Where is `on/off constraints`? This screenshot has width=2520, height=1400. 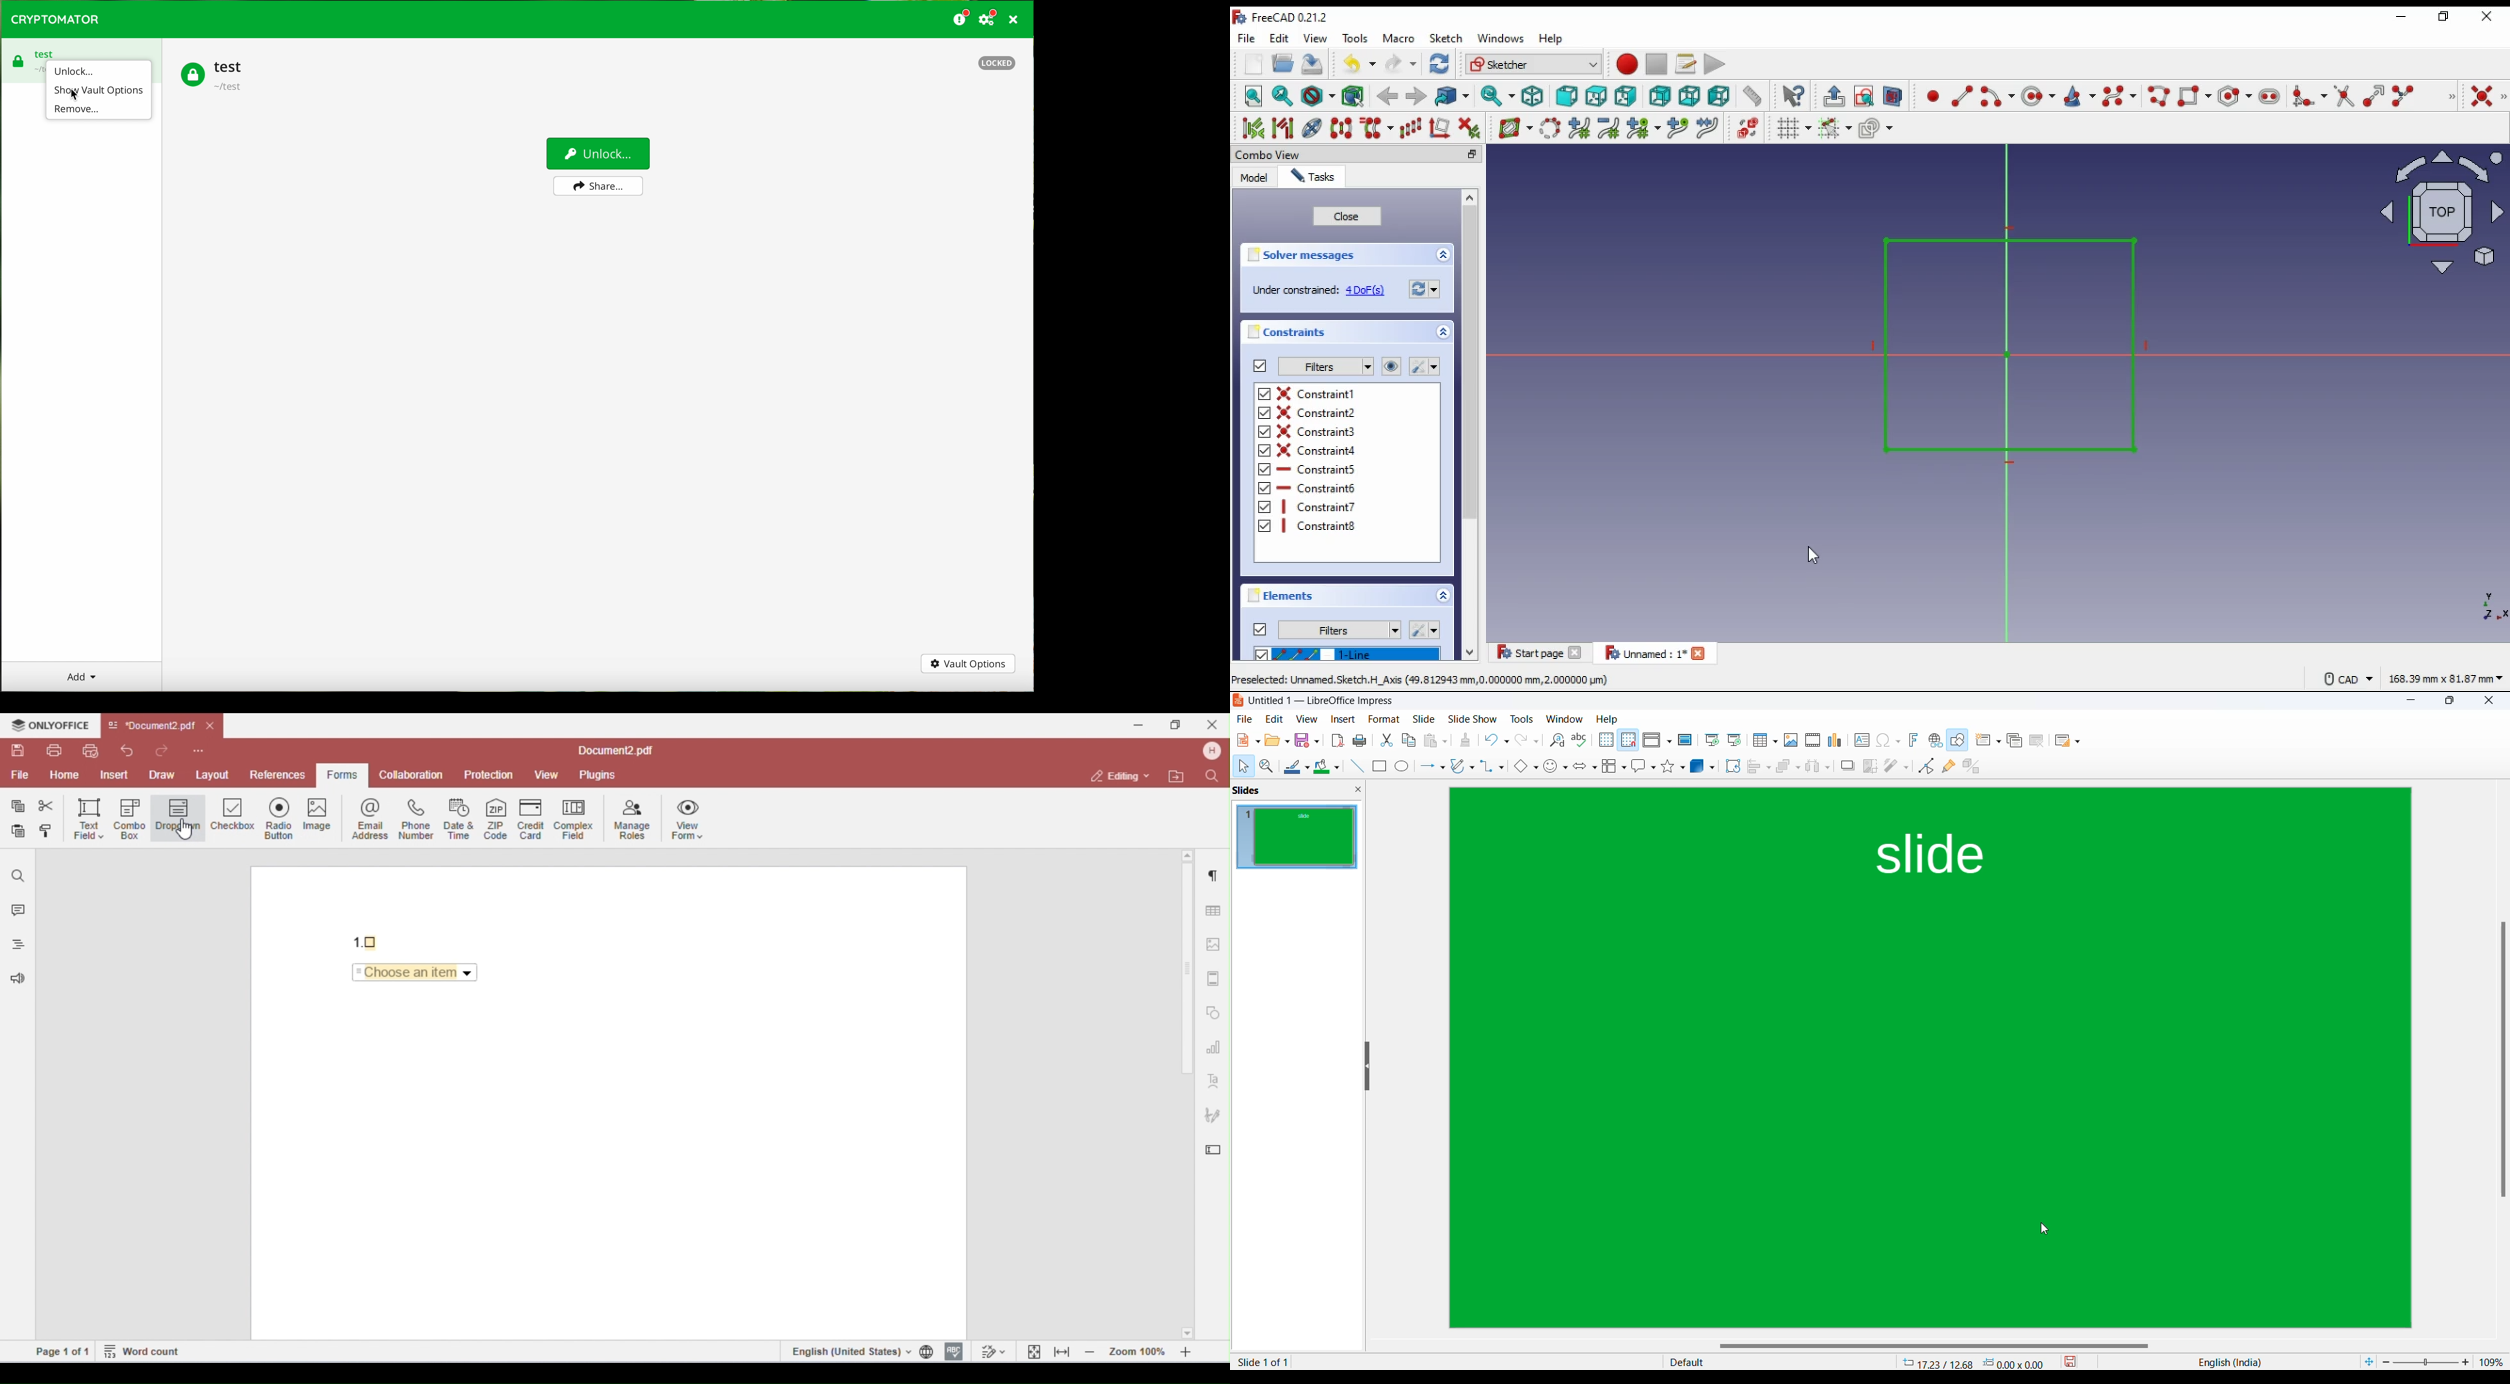
on/off constraints is located at coordinates (1261, 366).